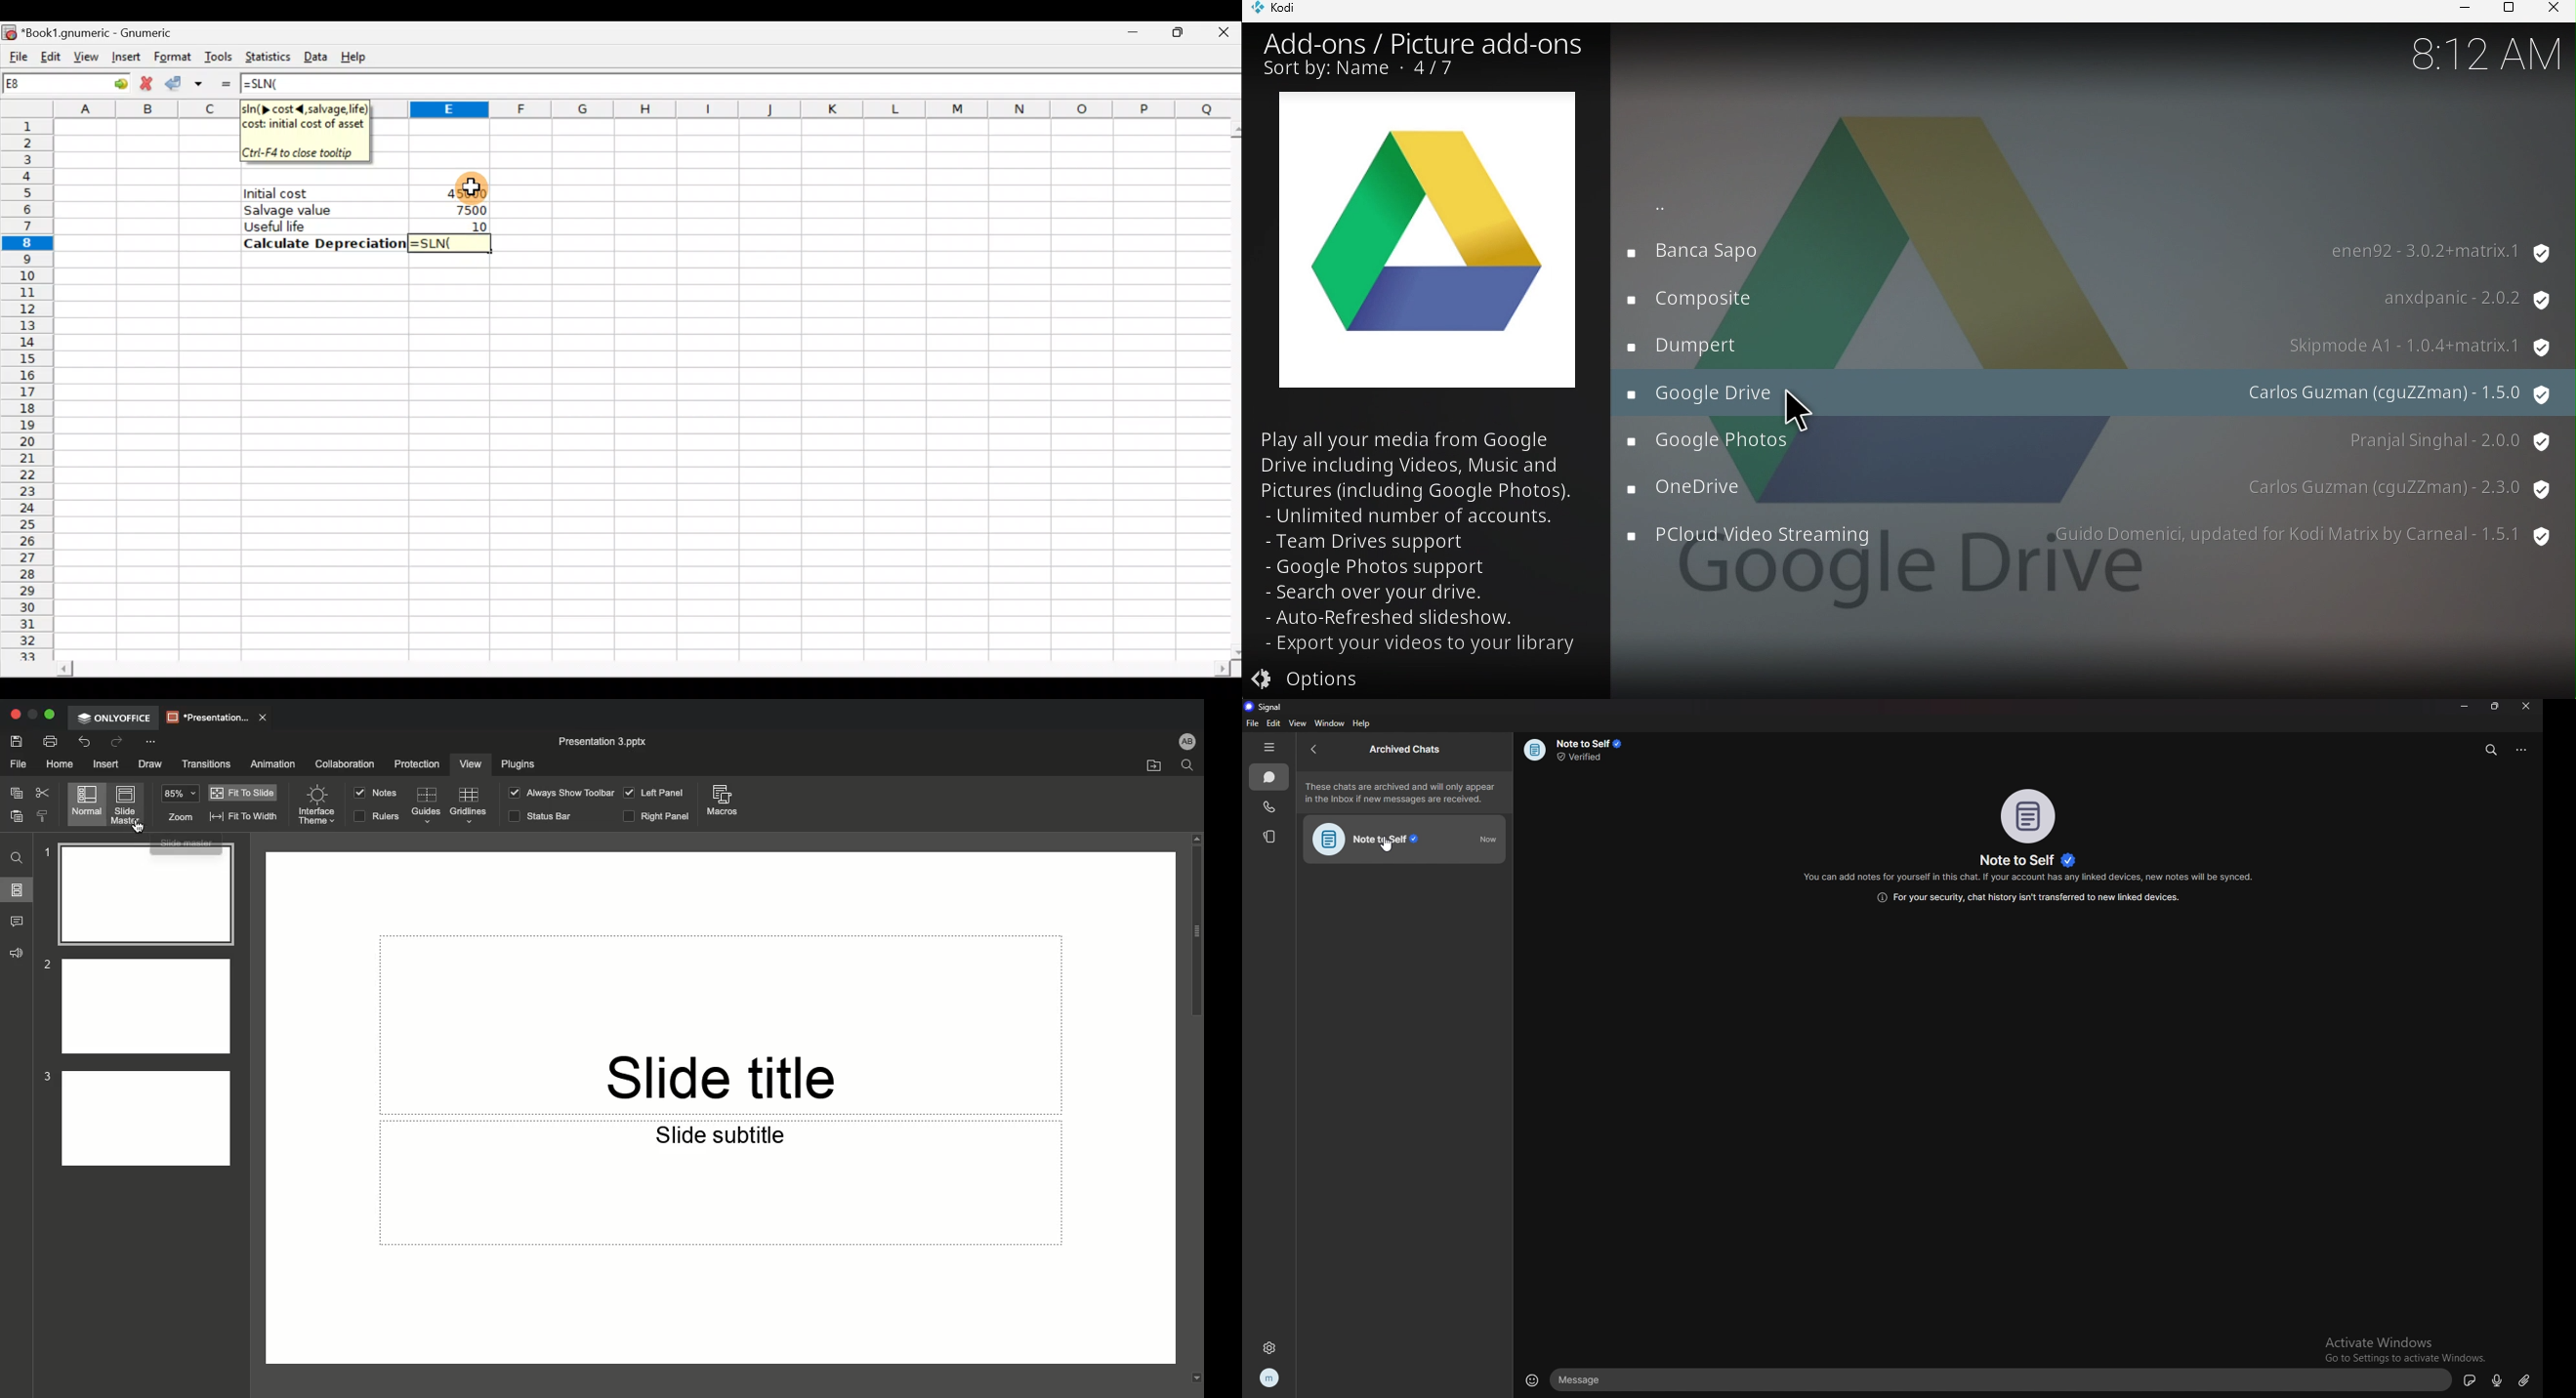 This screenshot has height=1400, width=2576. Describe the element at coordinates (1269, 836) in the screenshot. I see `stories` at that location.